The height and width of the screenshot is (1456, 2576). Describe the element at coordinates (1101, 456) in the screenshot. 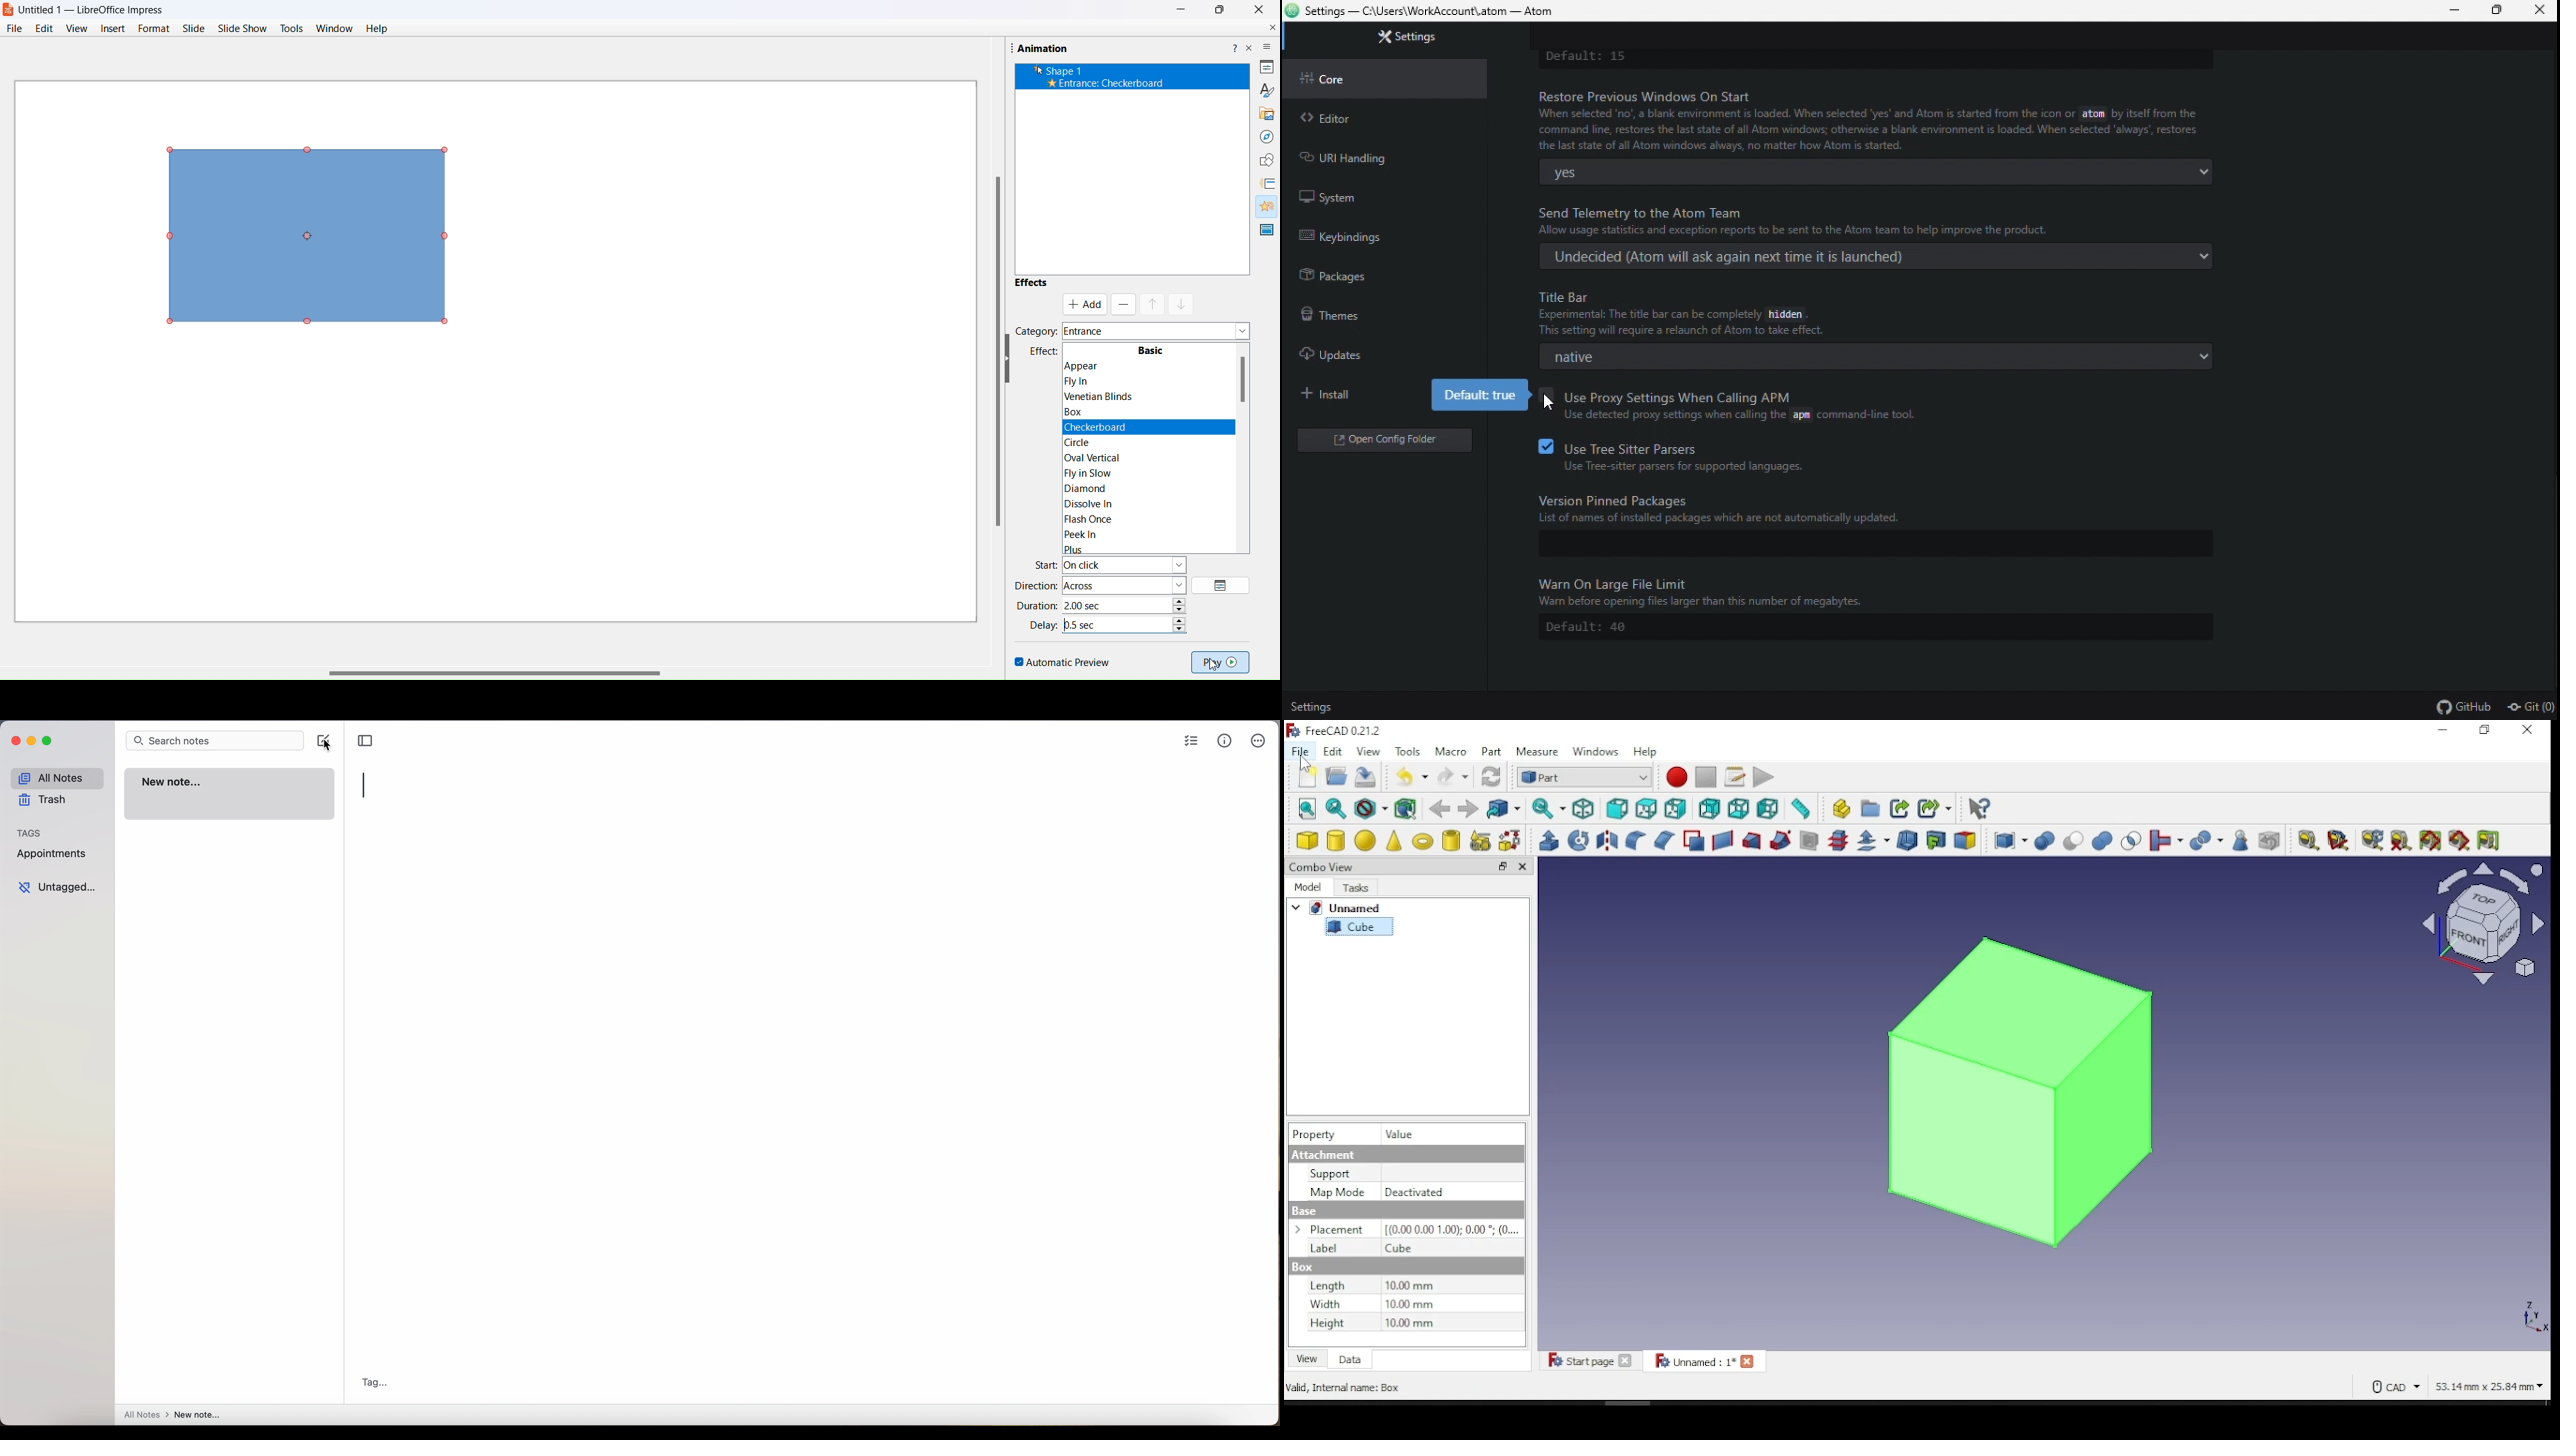

I see `|Oval Vertical` at that location.